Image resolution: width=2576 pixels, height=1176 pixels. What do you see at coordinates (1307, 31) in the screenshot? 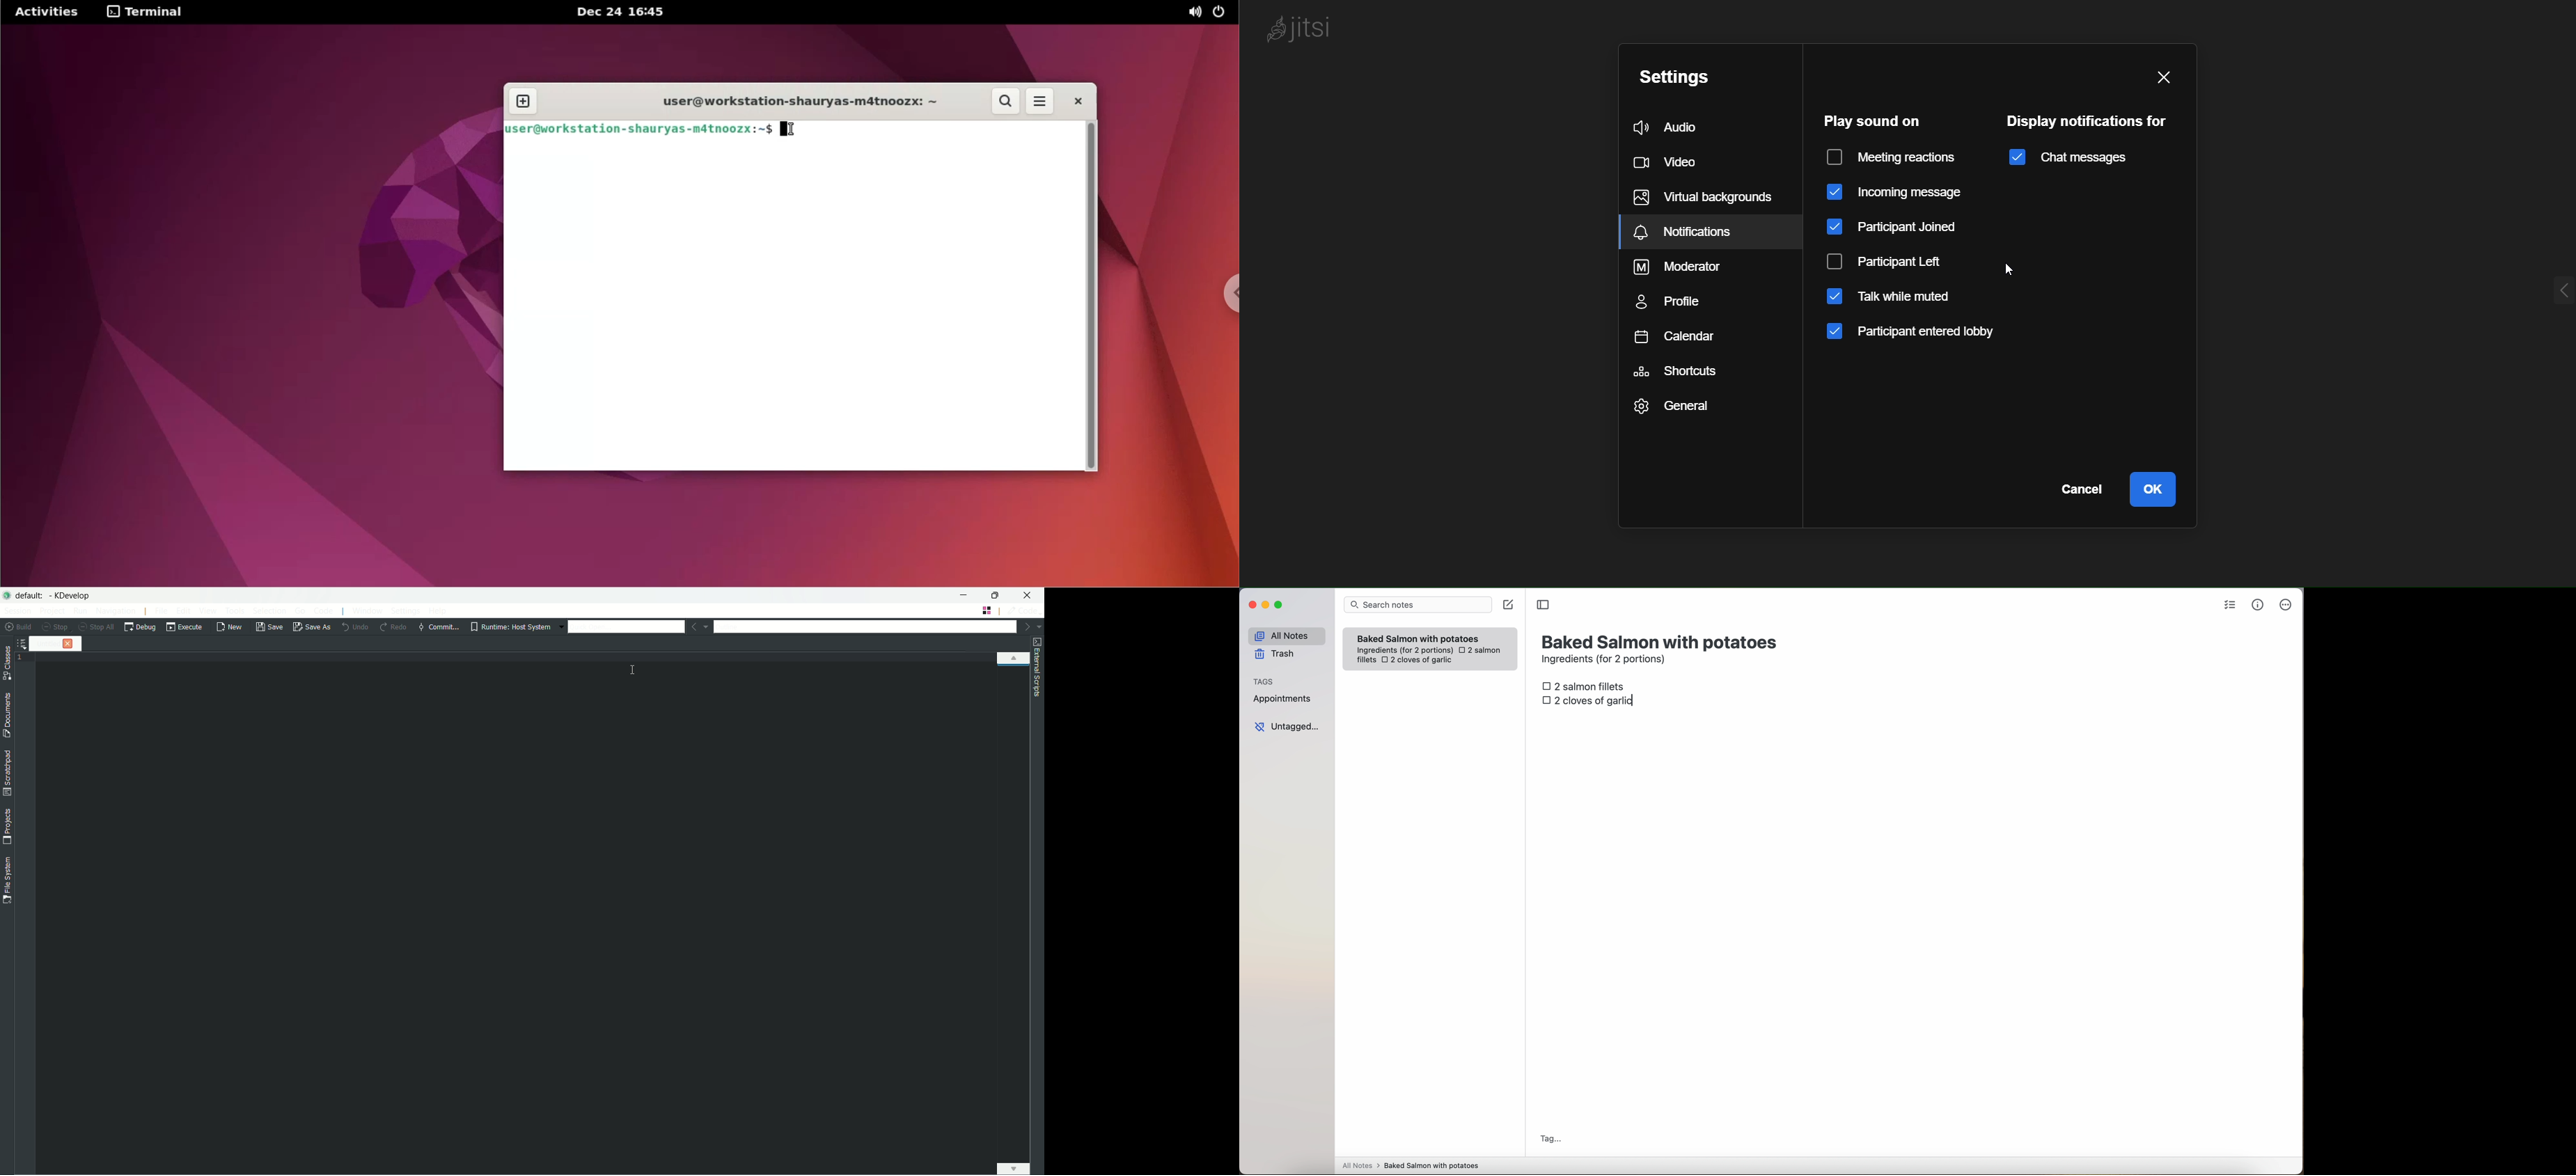
I see `logo` at bounding box center [1307, 31].